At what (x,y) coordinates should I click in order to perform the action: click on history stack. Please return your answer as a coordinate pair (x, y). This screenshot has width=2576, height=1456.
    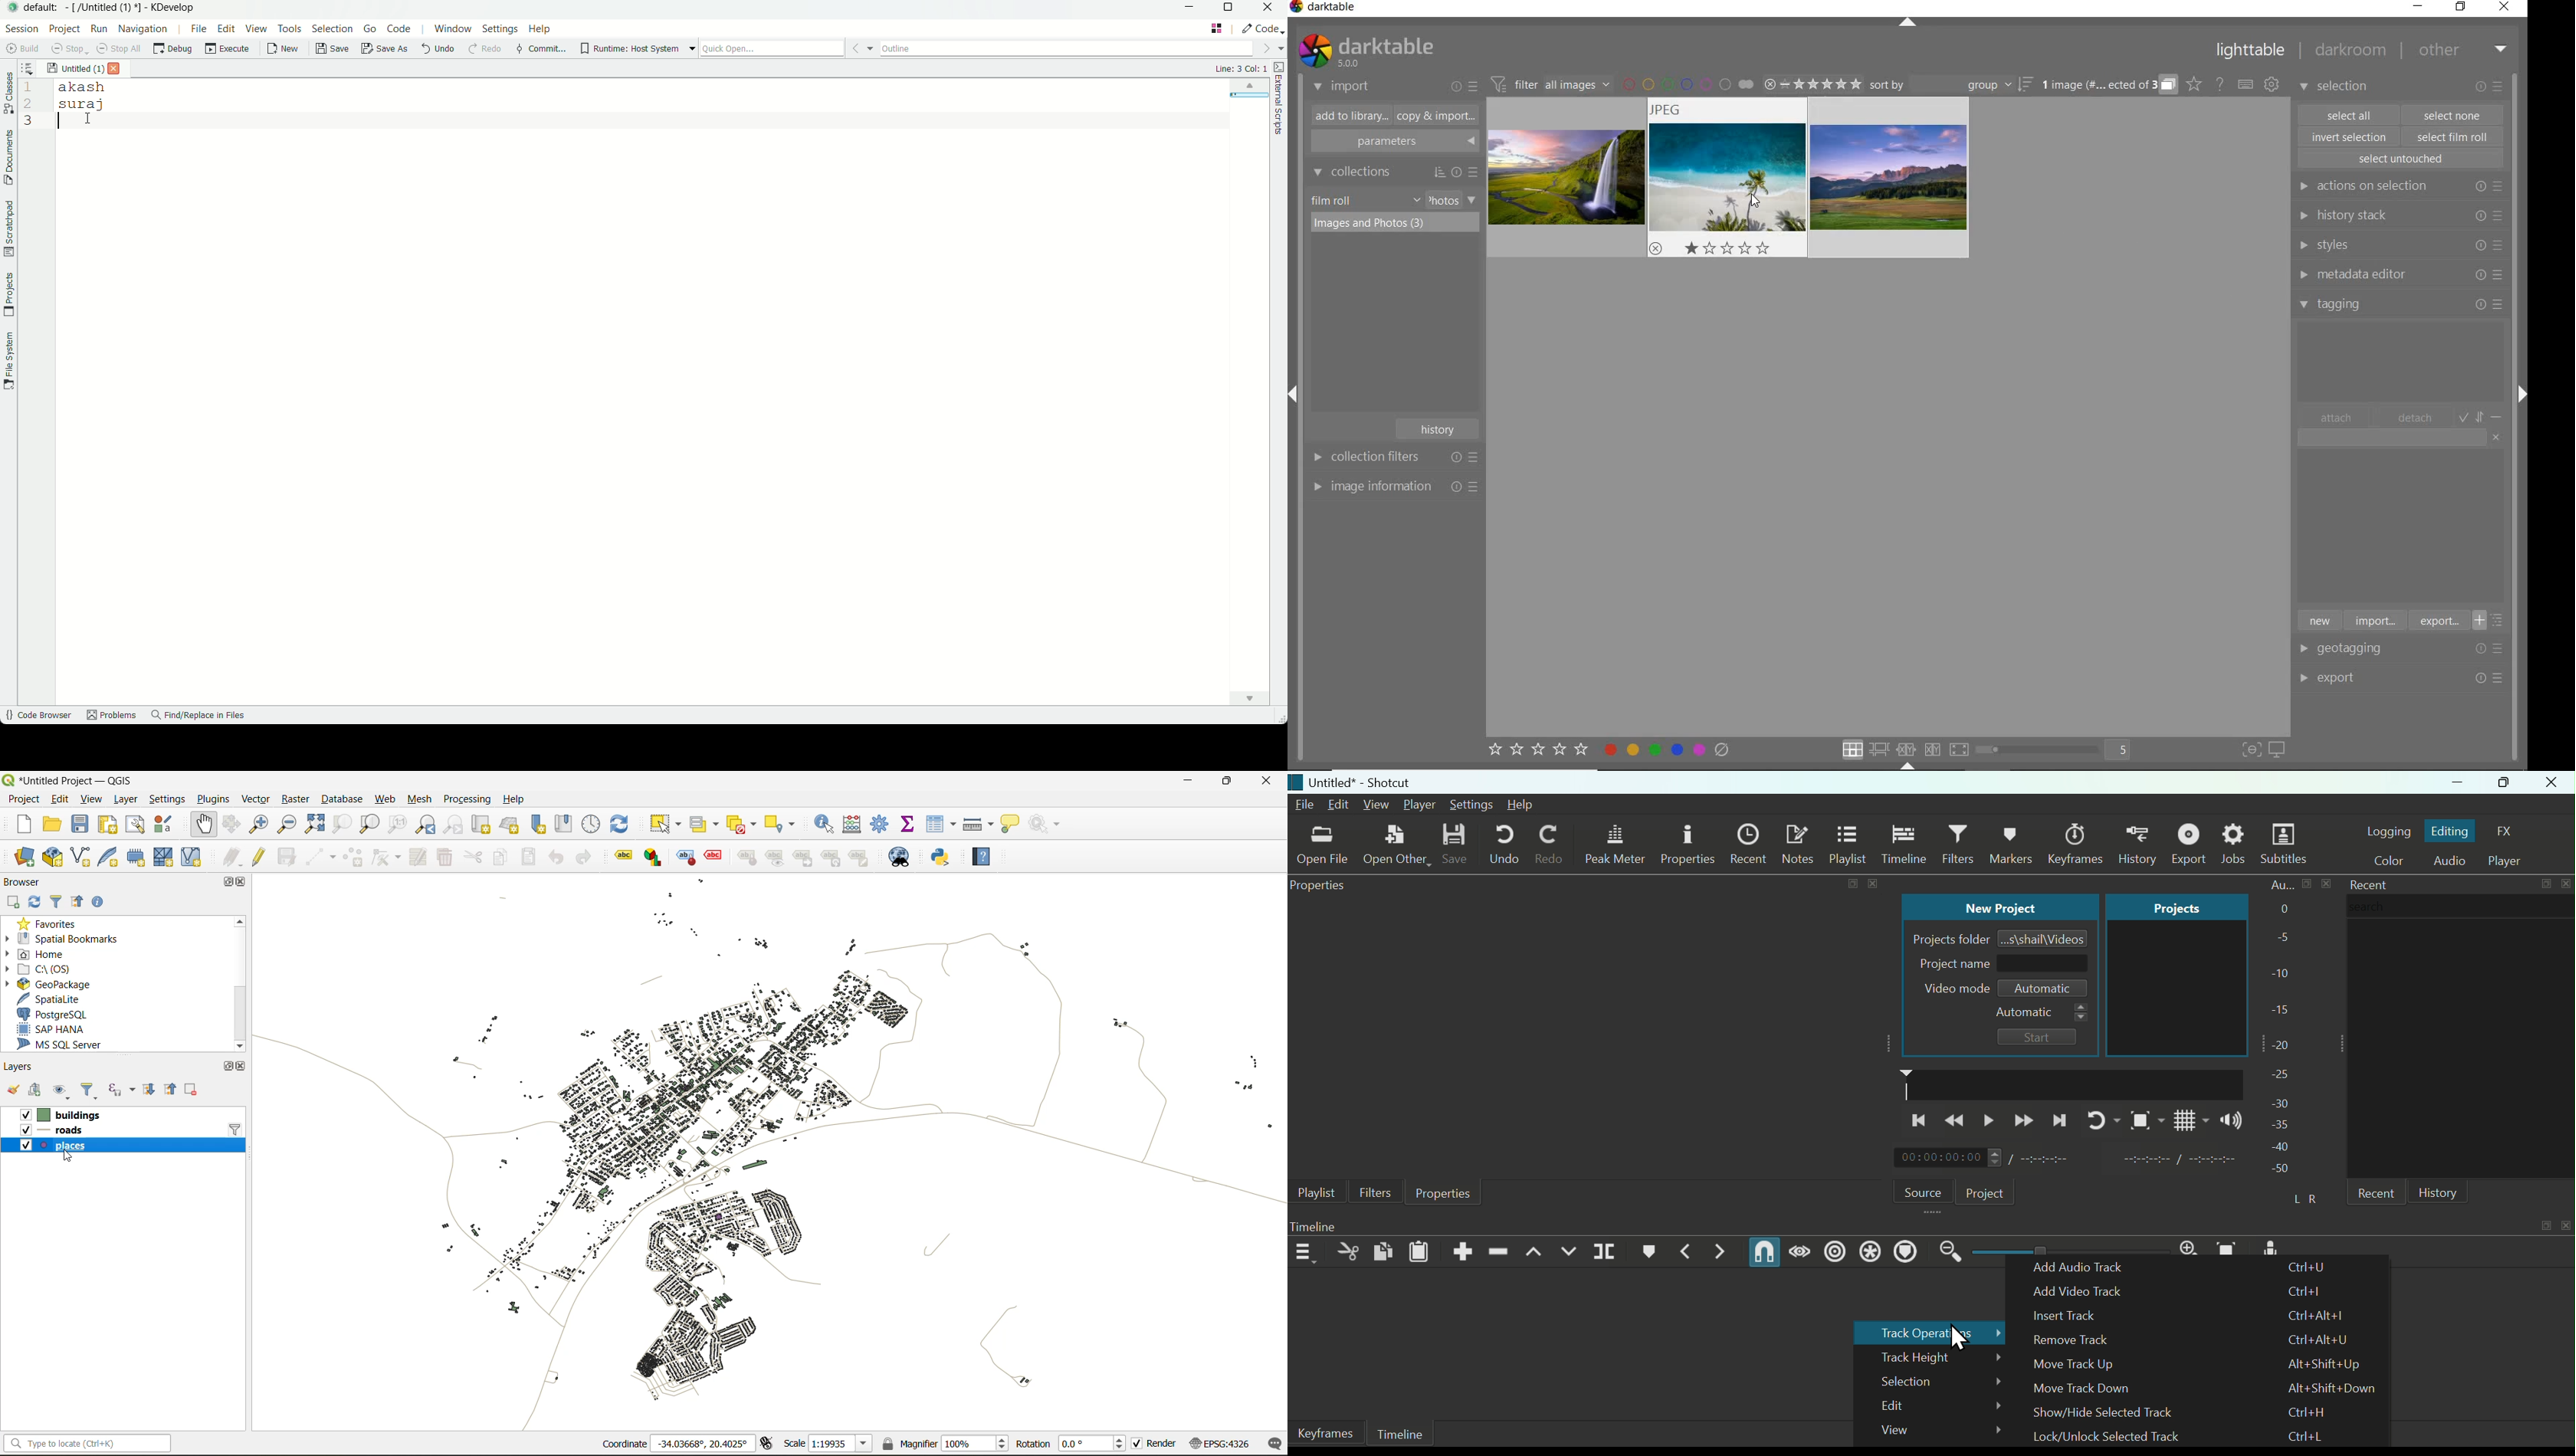
    Looking at the image, I should click on (2399, 215).